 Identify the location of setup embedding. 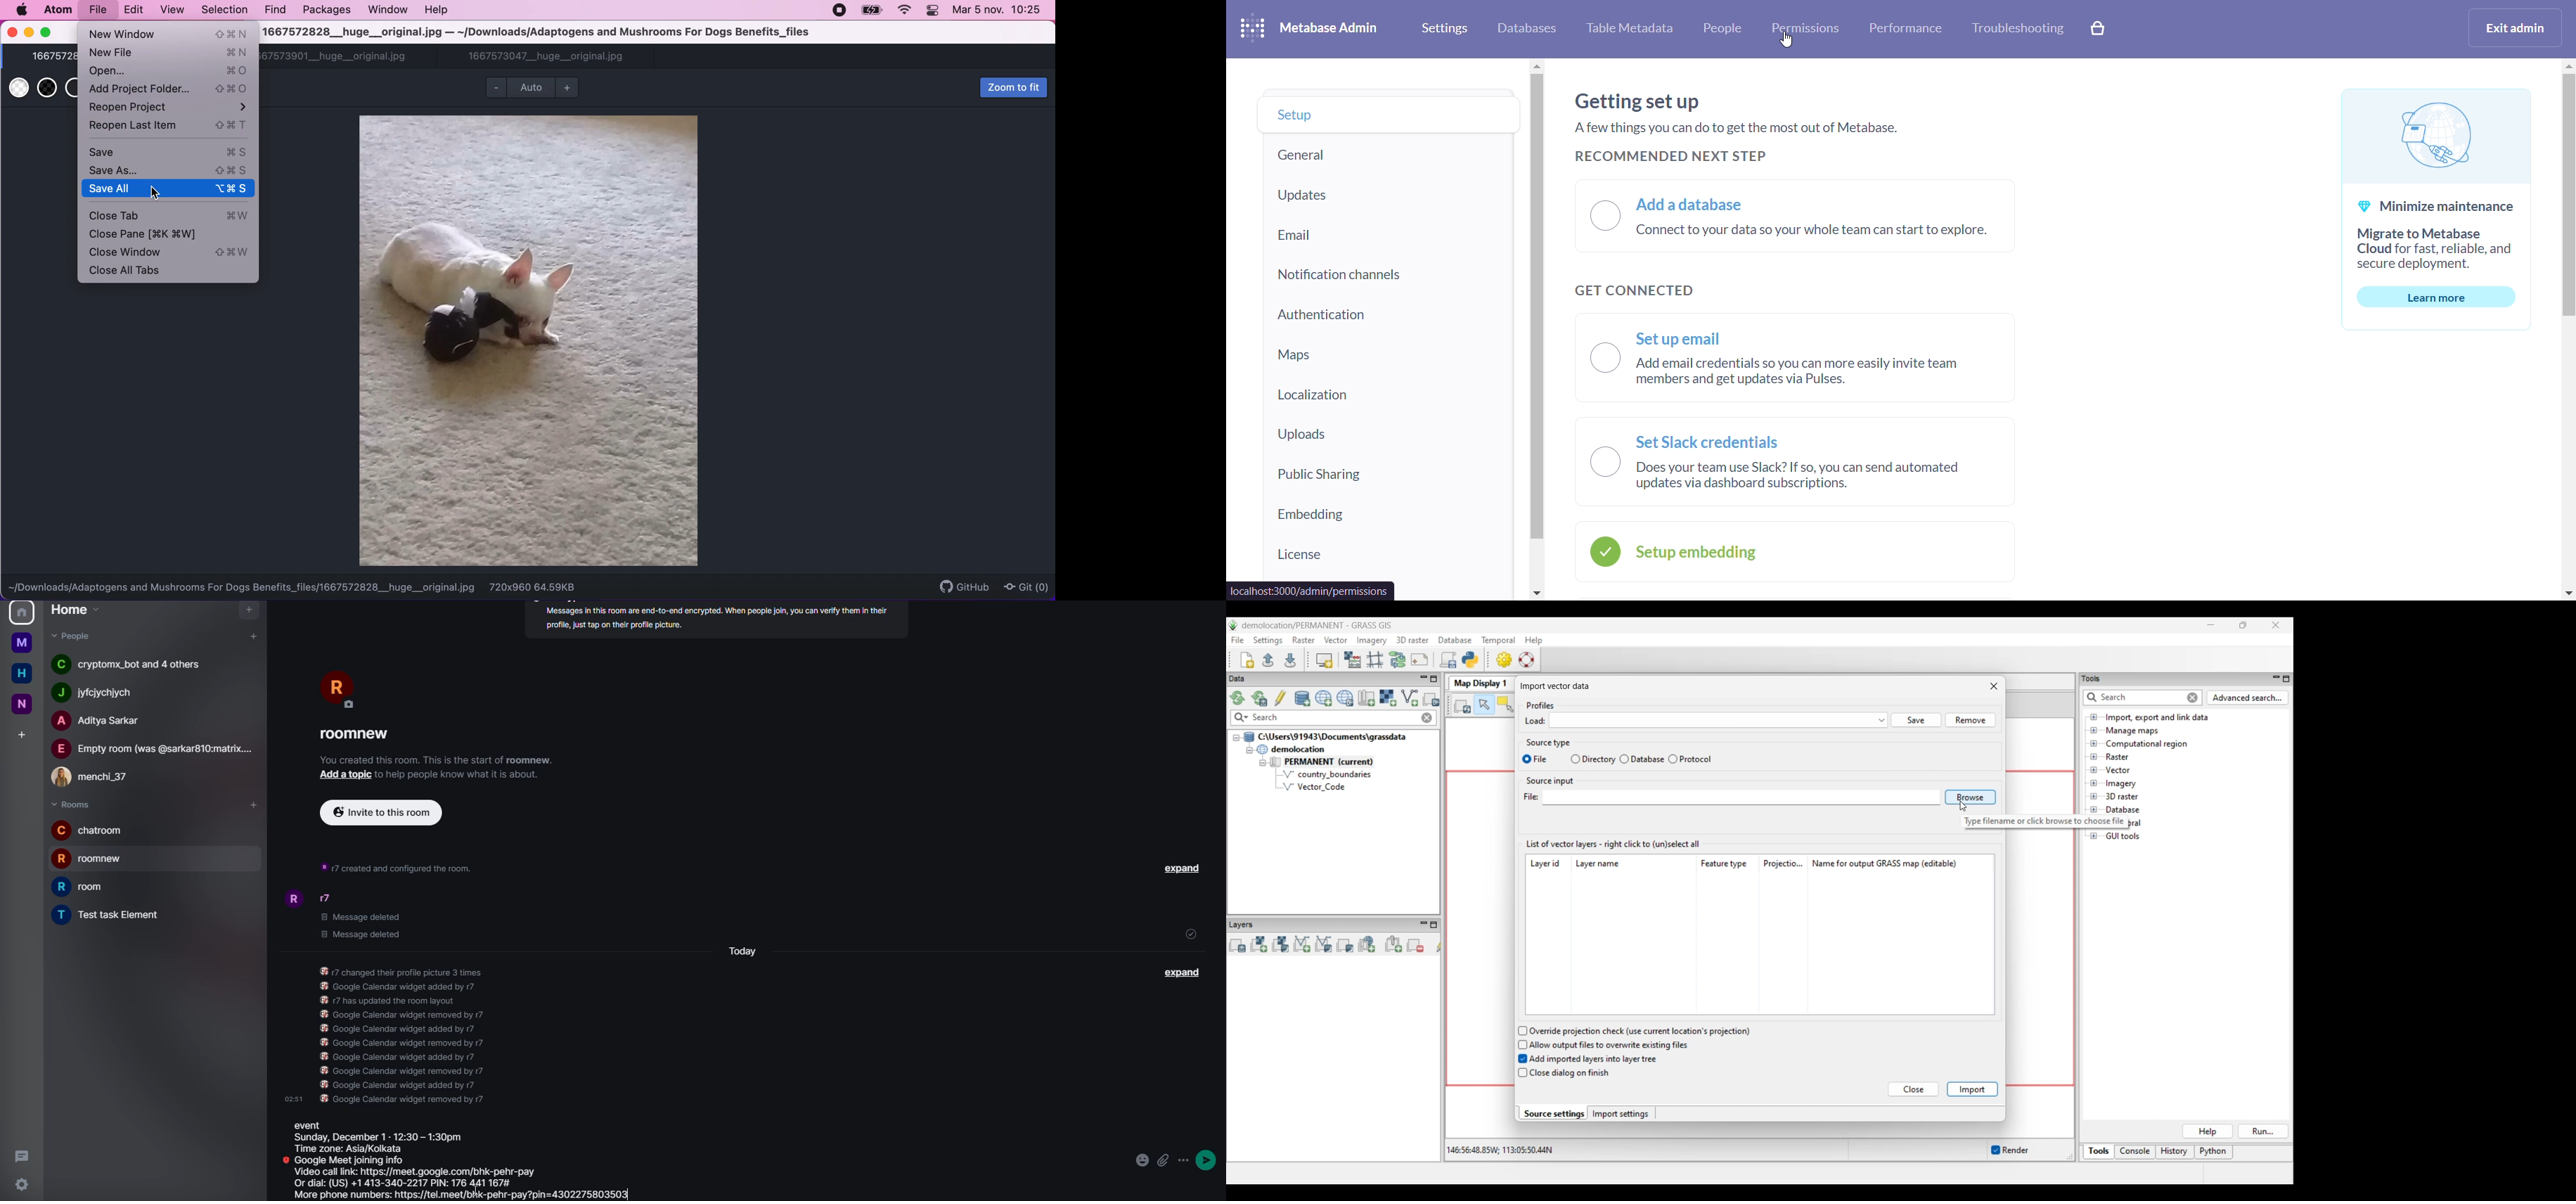
(1798, 552).